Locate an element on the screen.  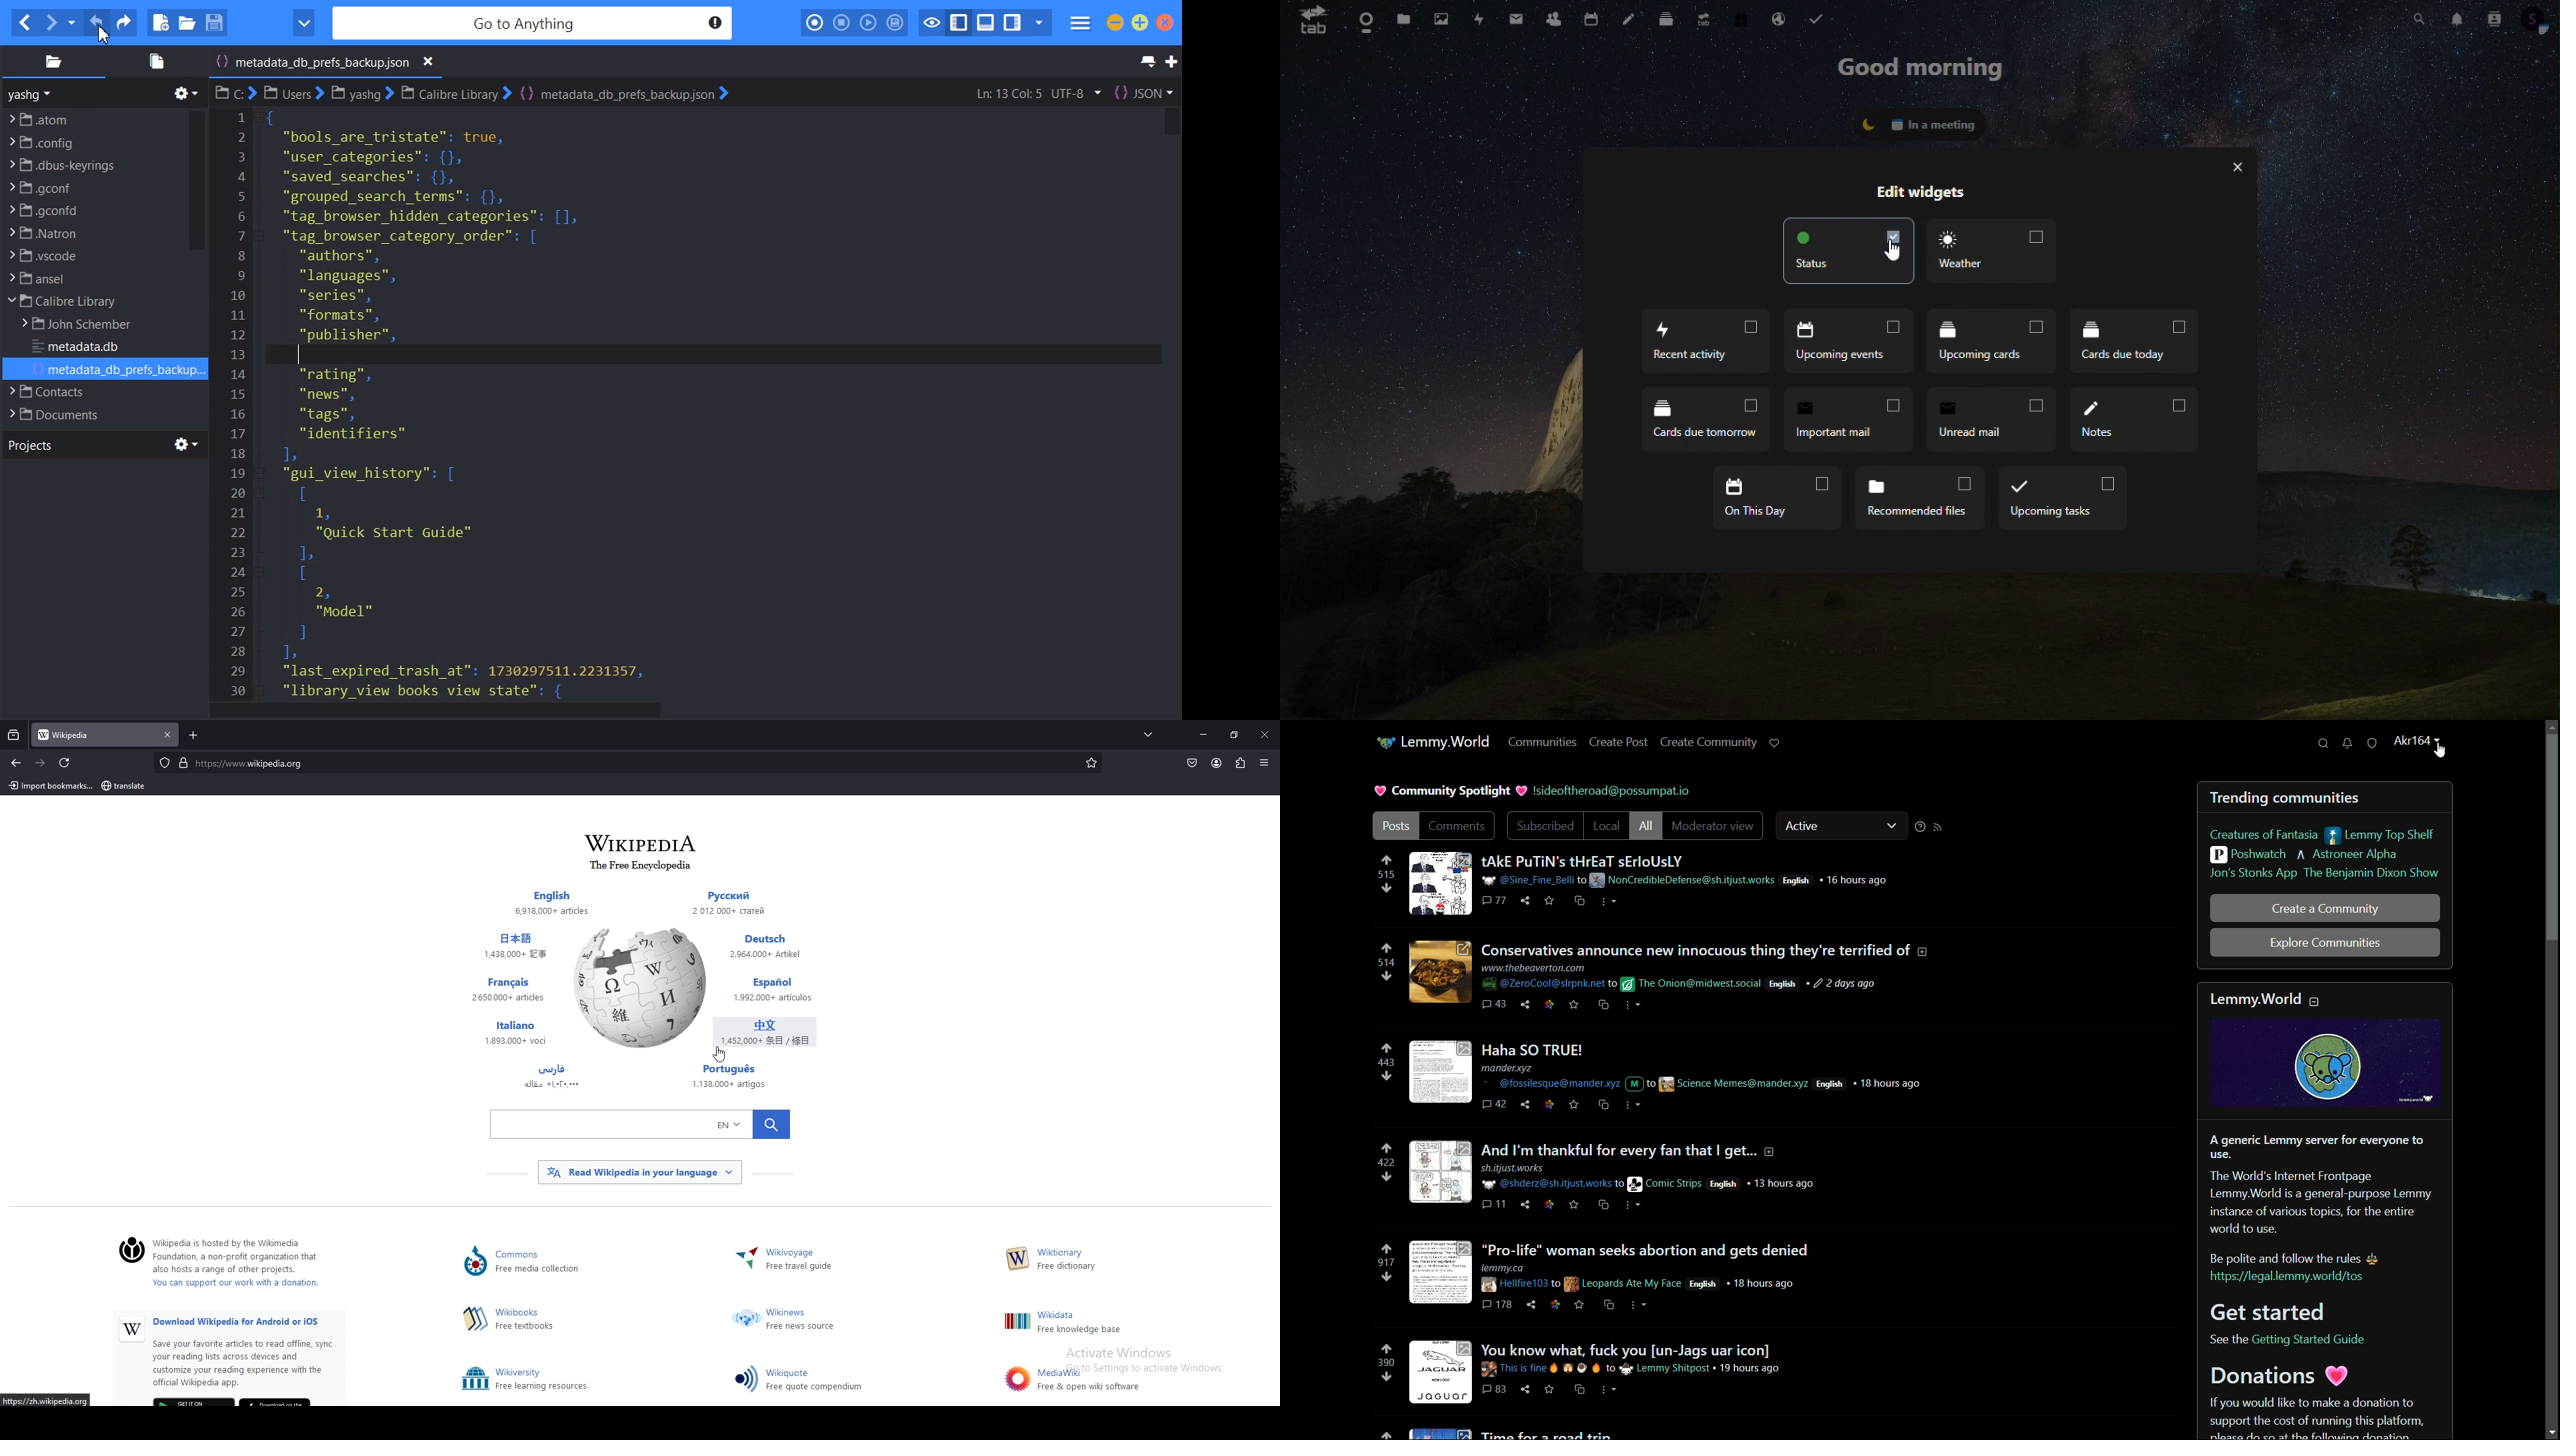
search is located at coordinates (2323, 744).